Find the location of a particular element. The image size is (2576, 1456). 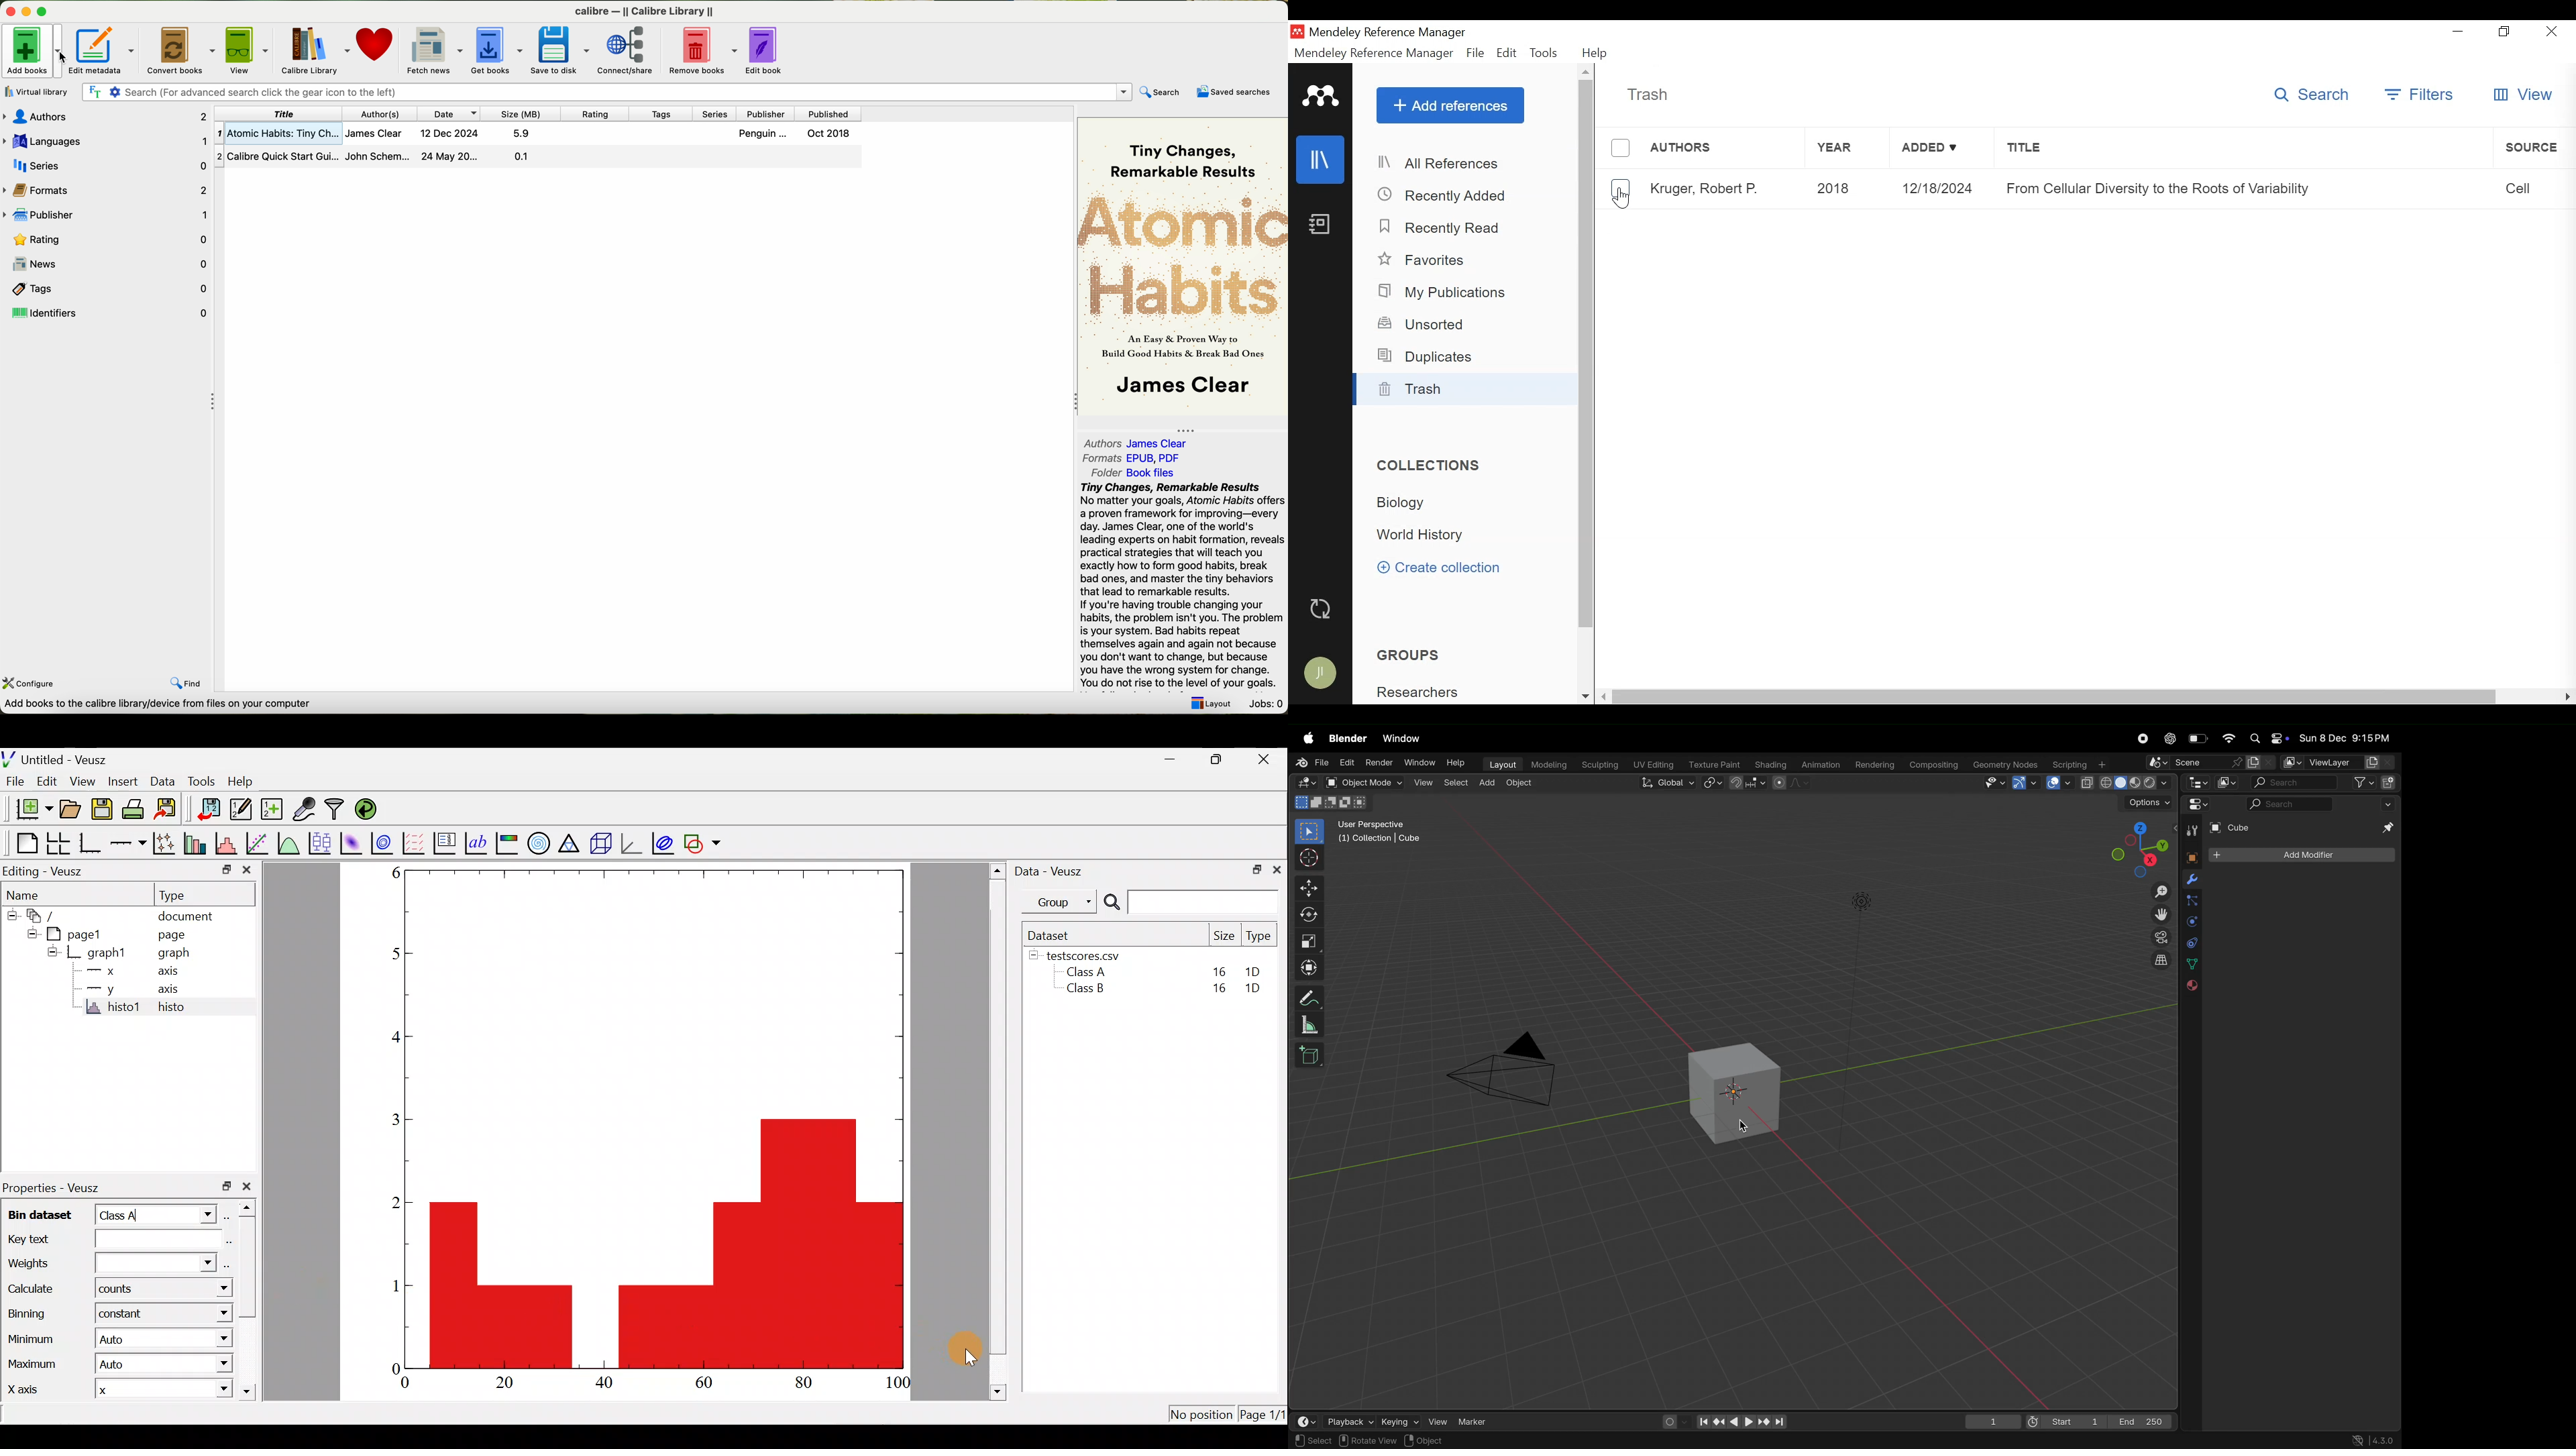

formats is located at coordinates (108, 189).